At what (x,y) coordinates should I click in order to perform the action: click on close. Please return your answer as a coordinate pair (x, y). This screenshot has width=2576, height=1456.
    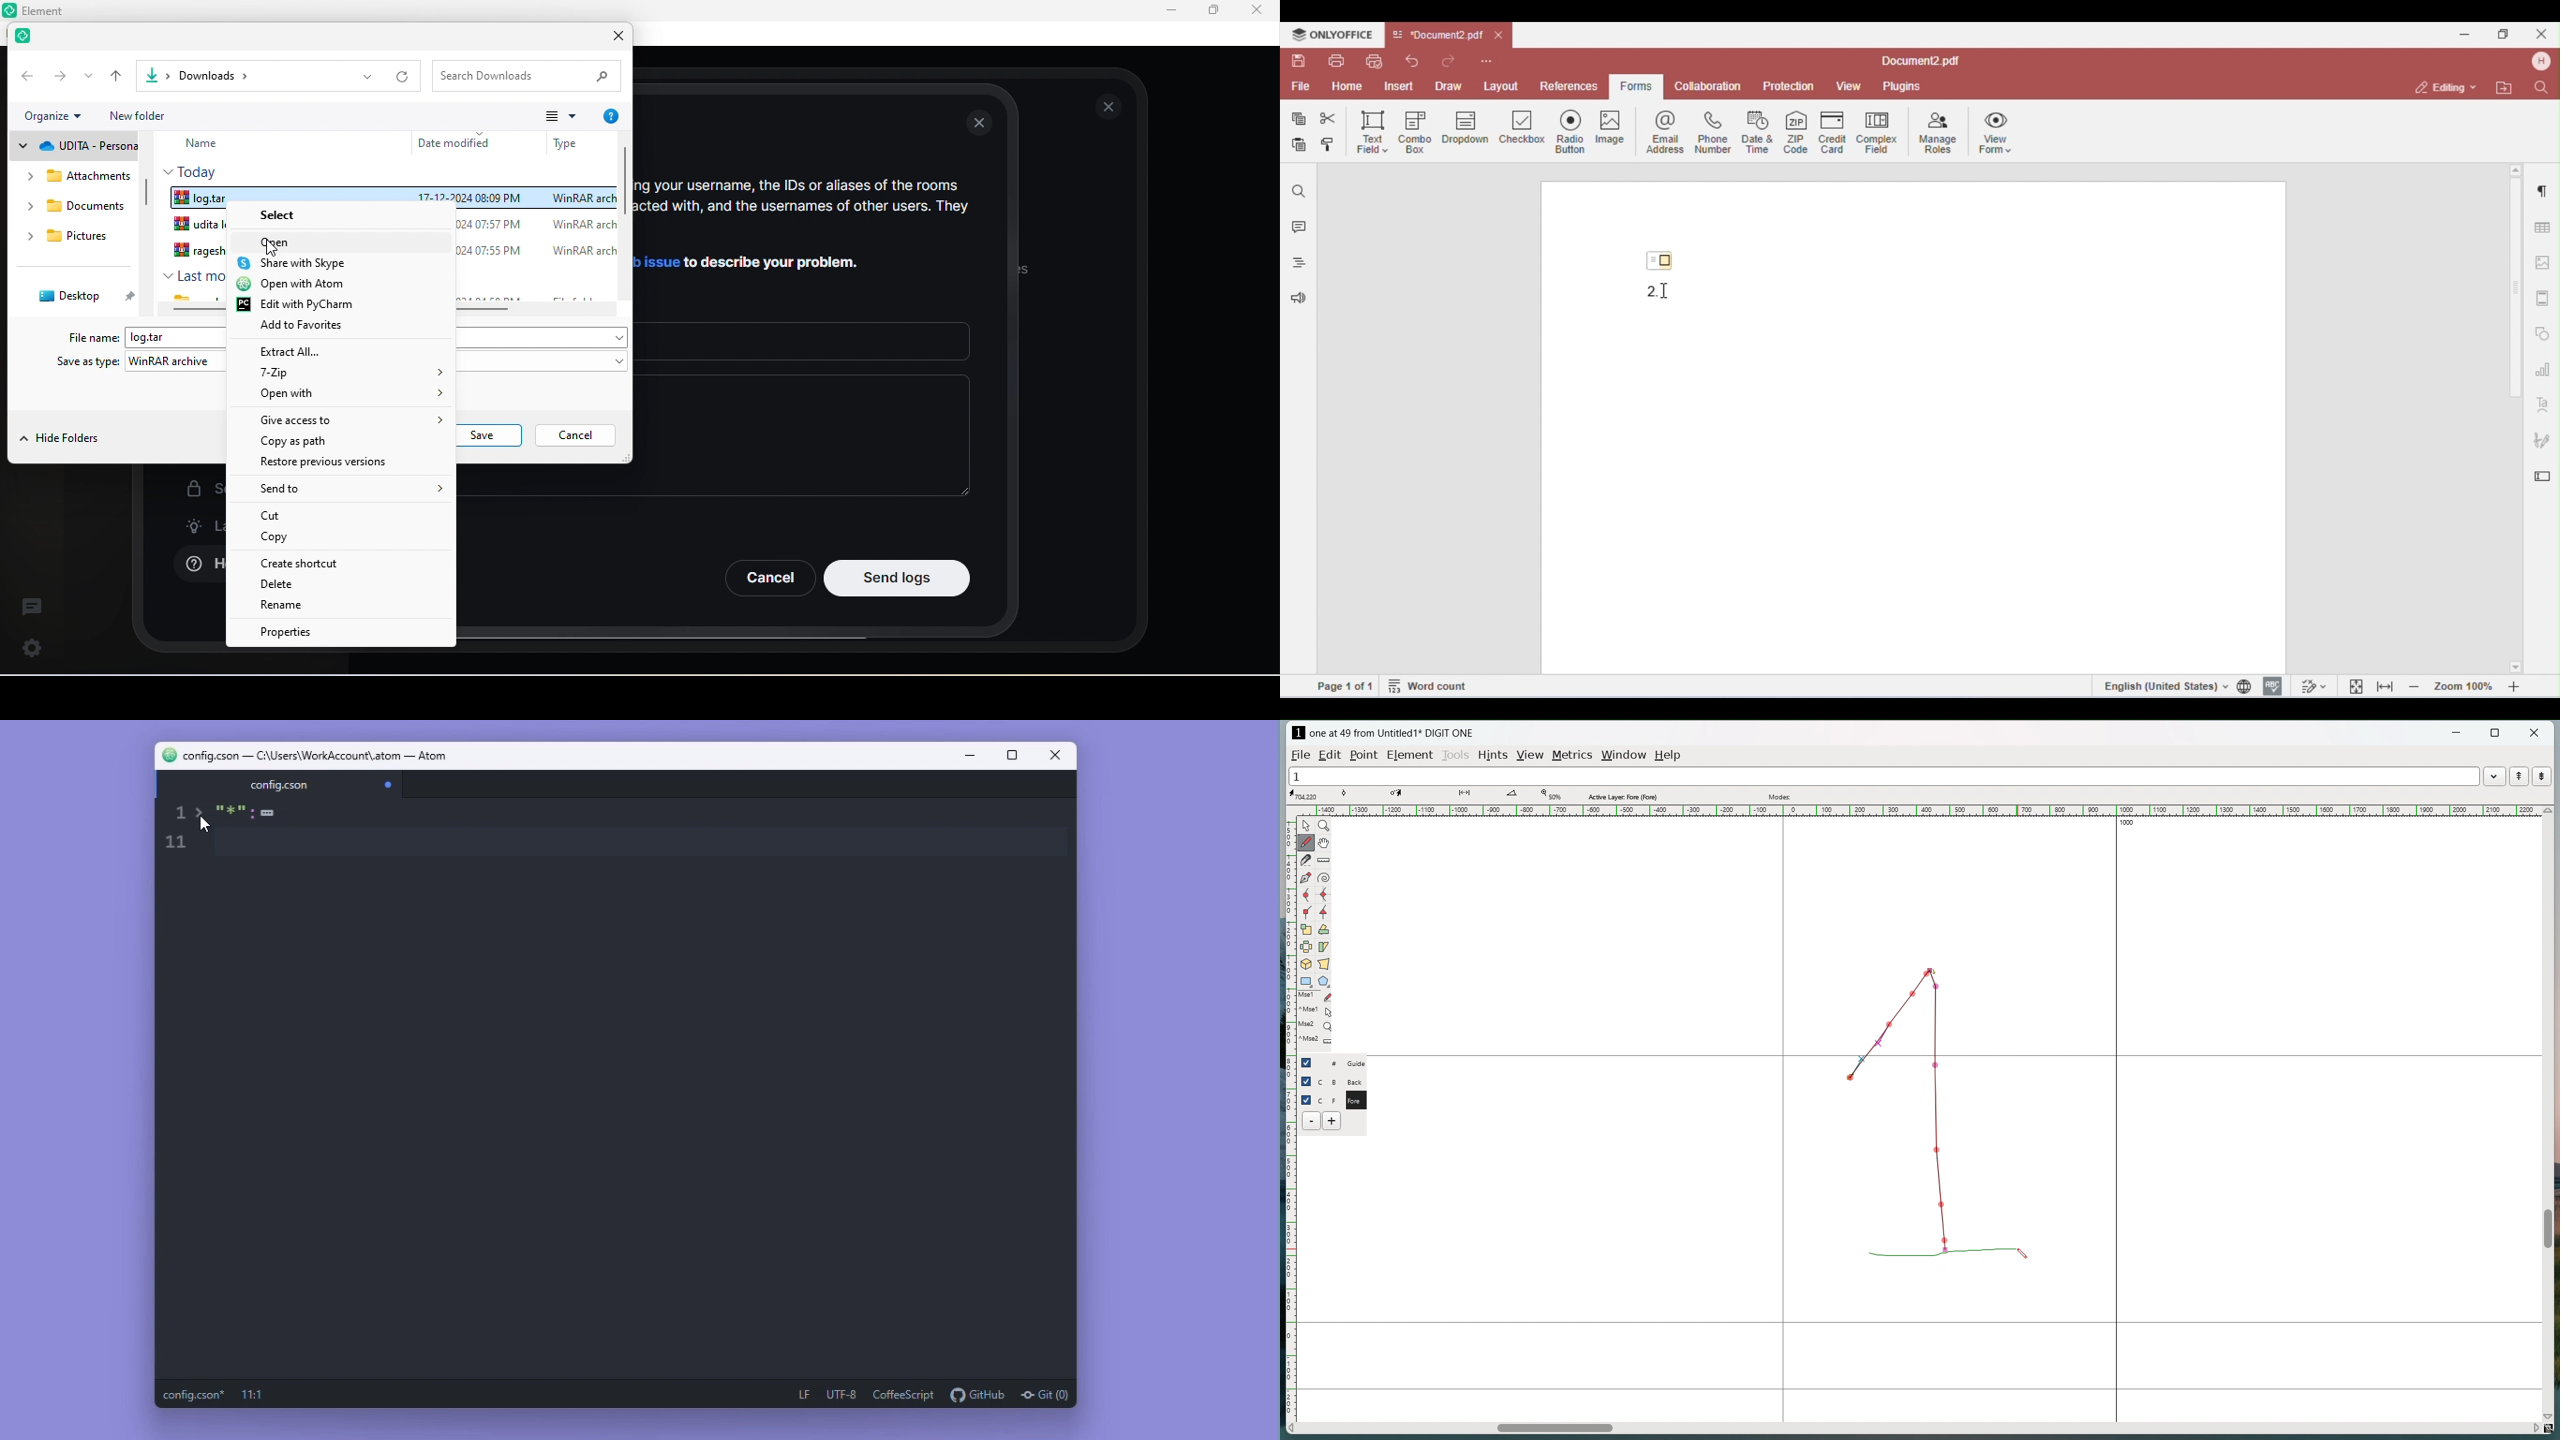
    Looking at the image, I should click on (2534, 733).